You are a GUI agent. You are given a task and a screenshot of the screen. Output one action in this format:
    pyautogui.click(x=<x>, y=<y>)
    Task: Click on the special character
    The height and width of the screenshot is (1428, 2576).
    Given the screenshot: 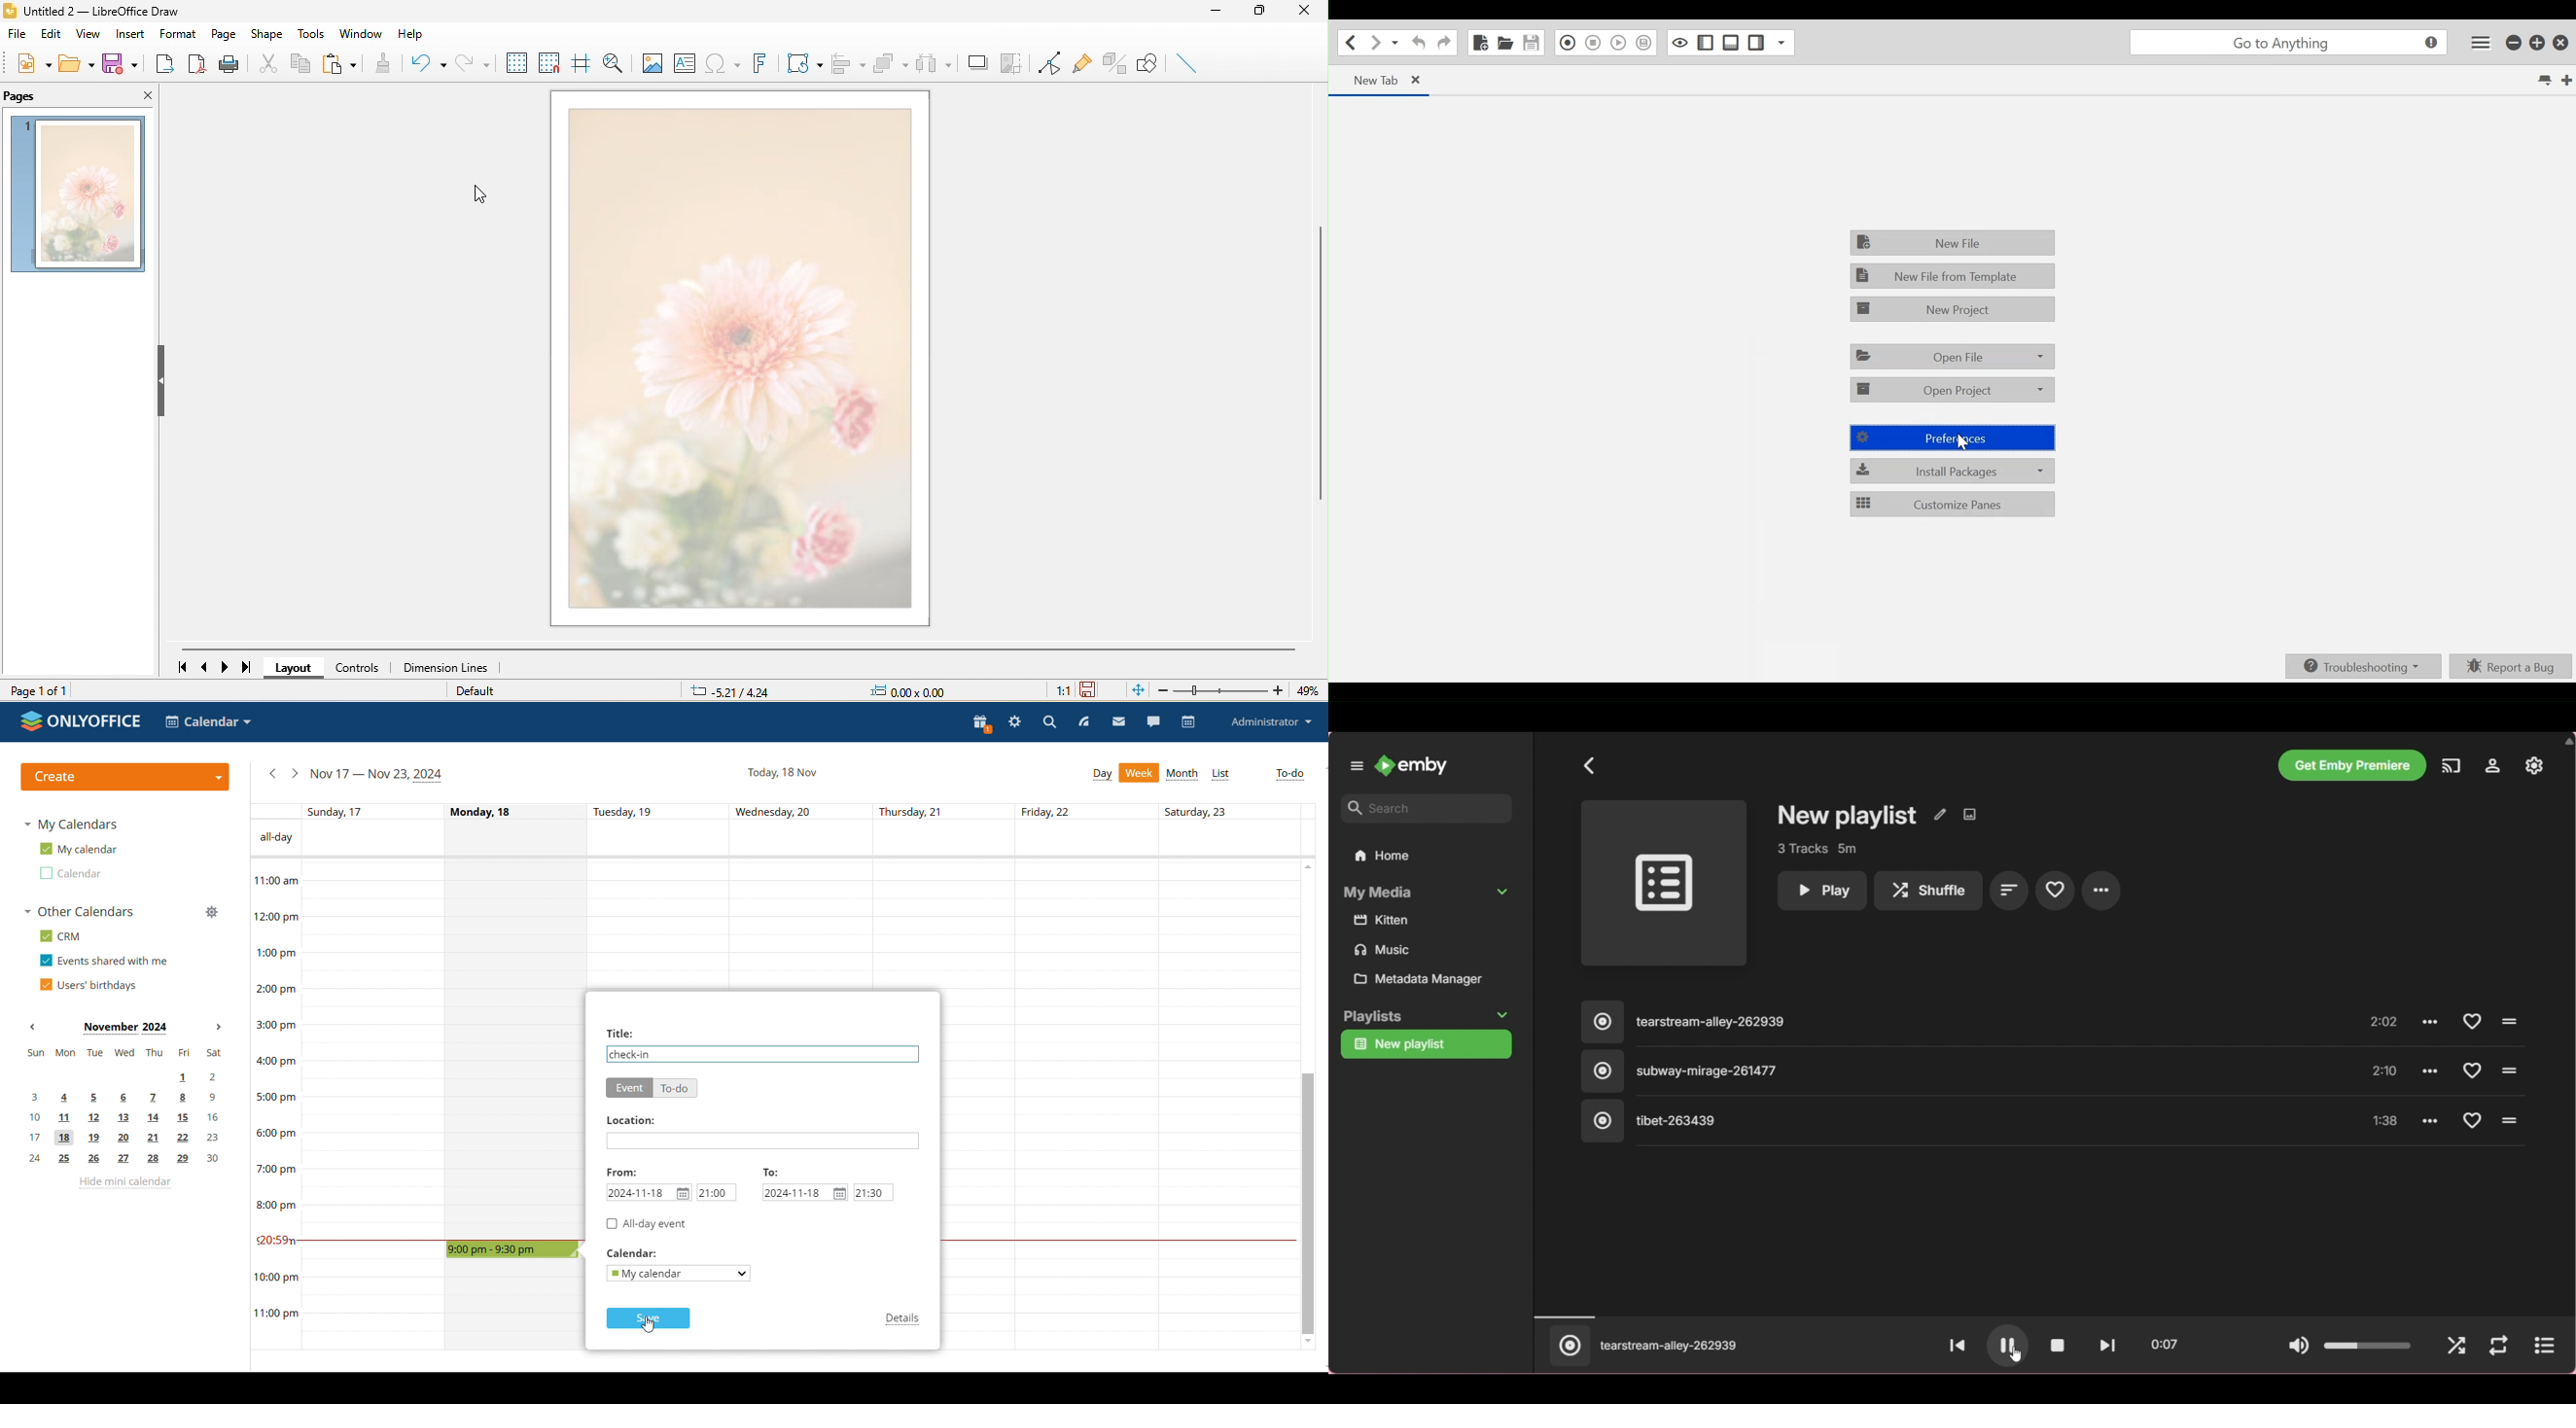 What is the action you would take?
    pyautogui.click(x=724, y=64)
    